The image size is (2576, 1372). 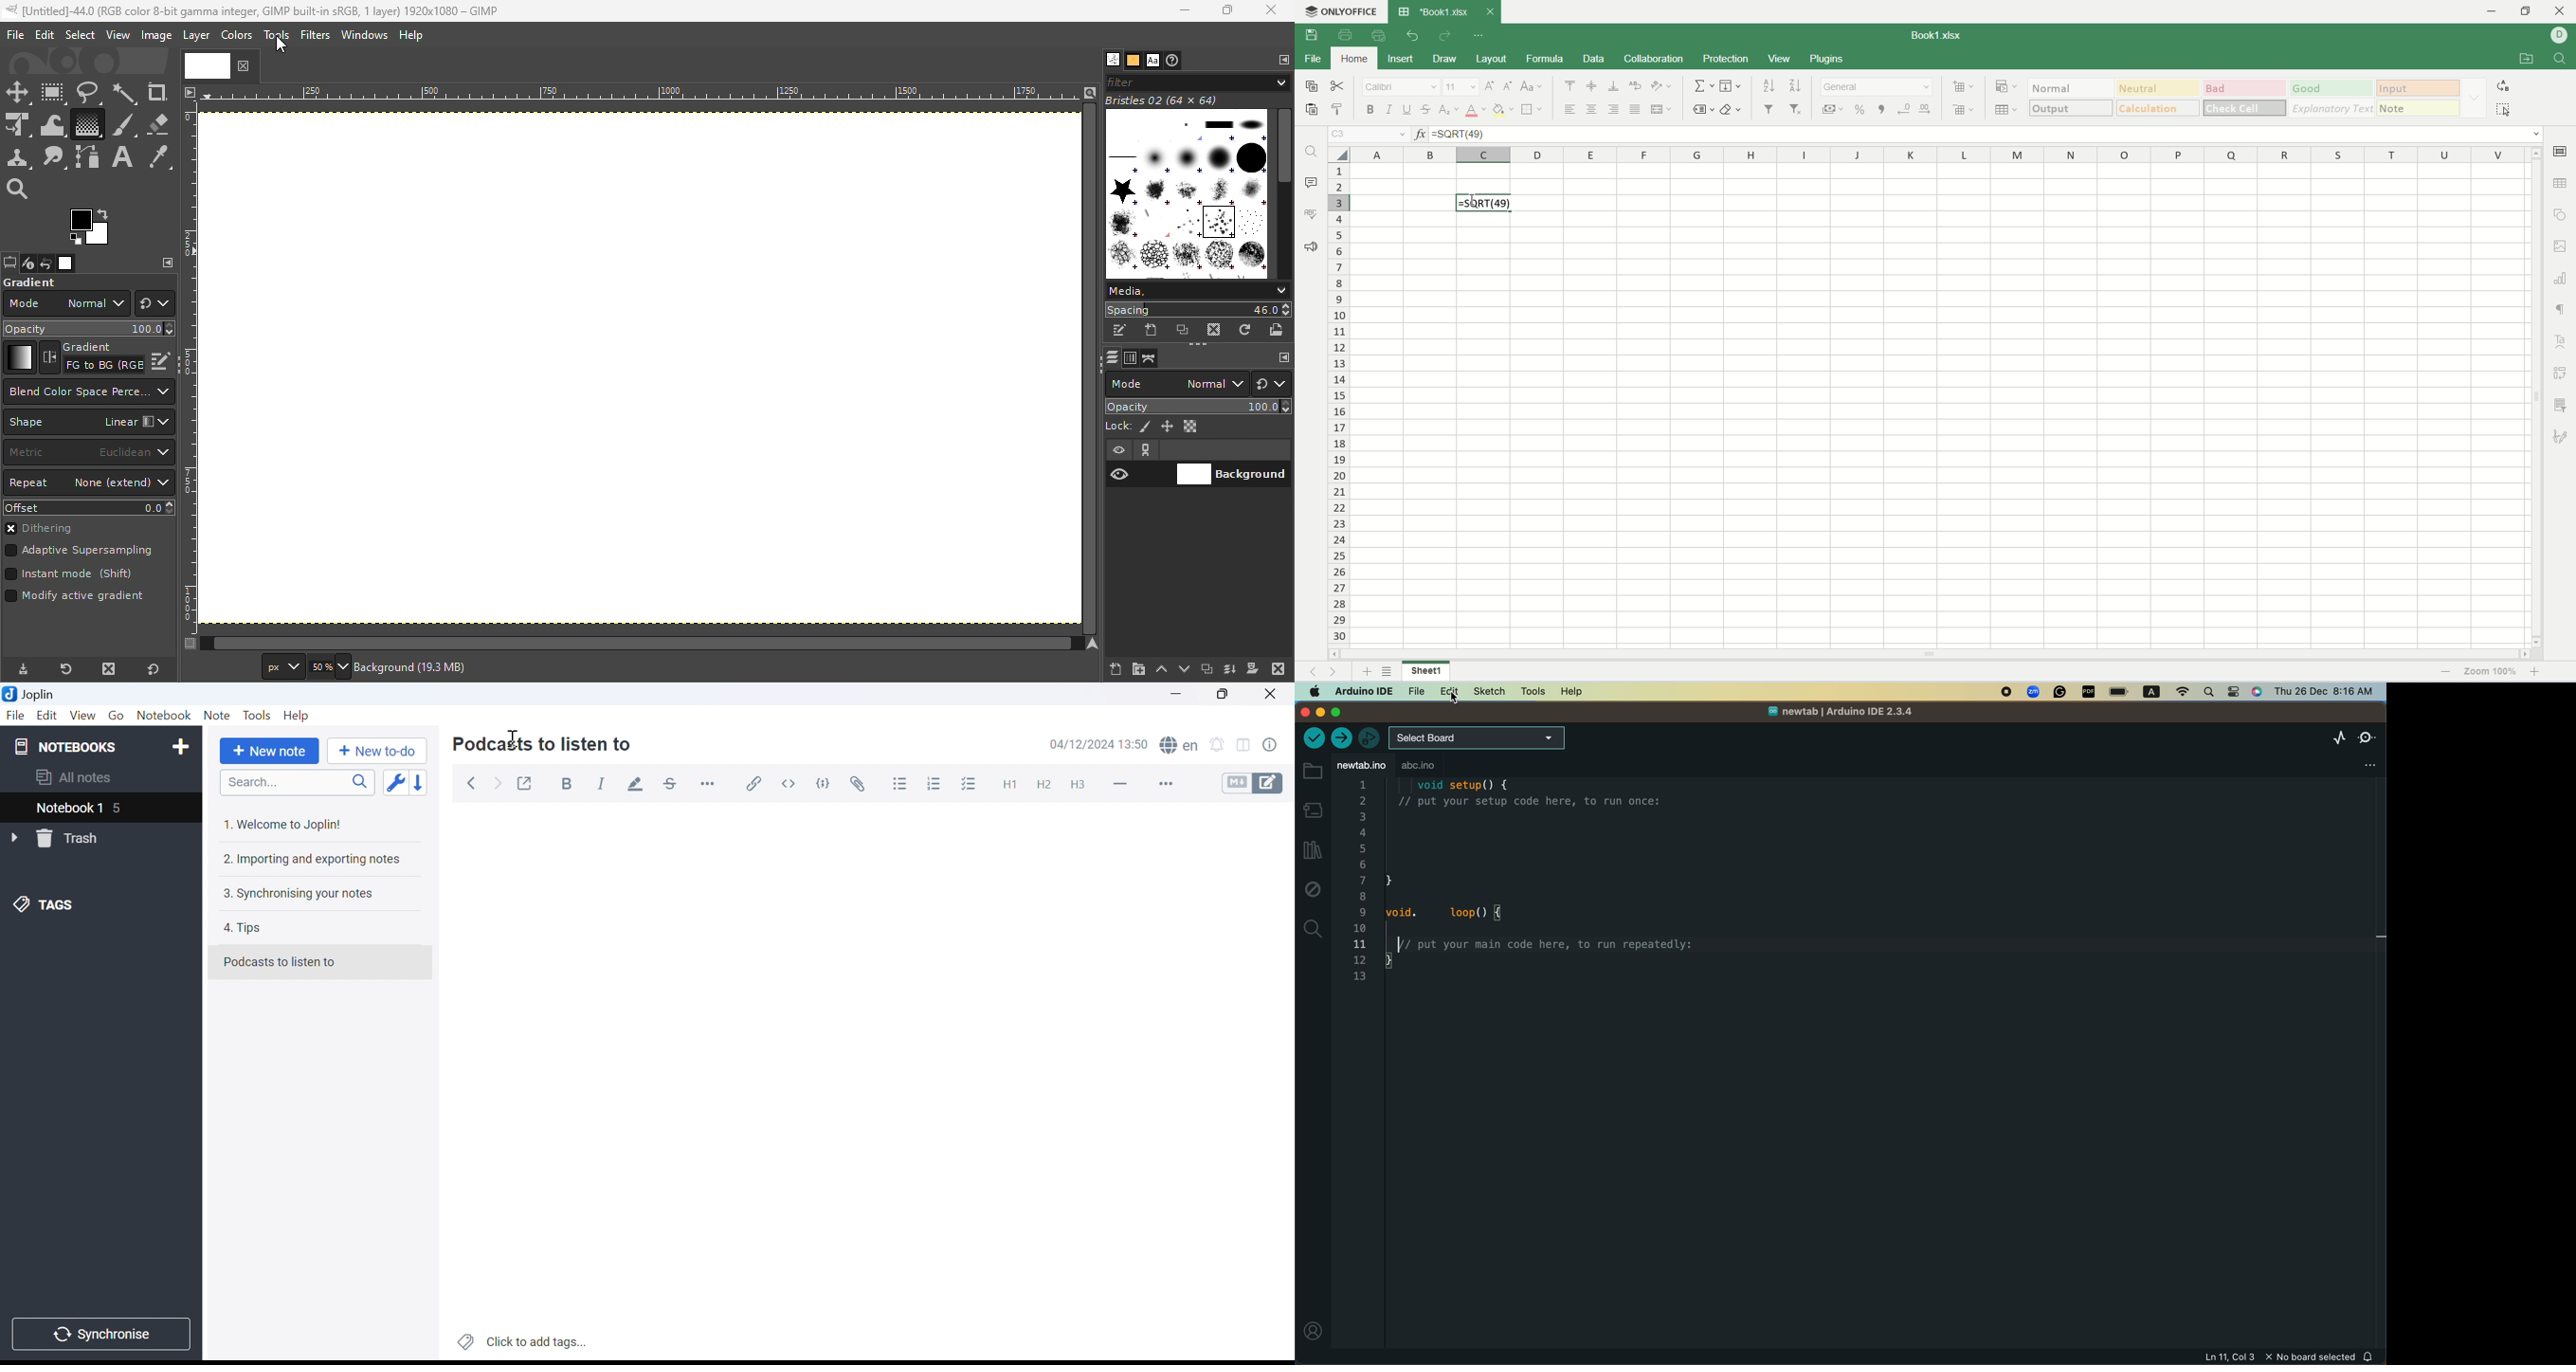 I want to click on TAGS, so click(x=45, y=907).